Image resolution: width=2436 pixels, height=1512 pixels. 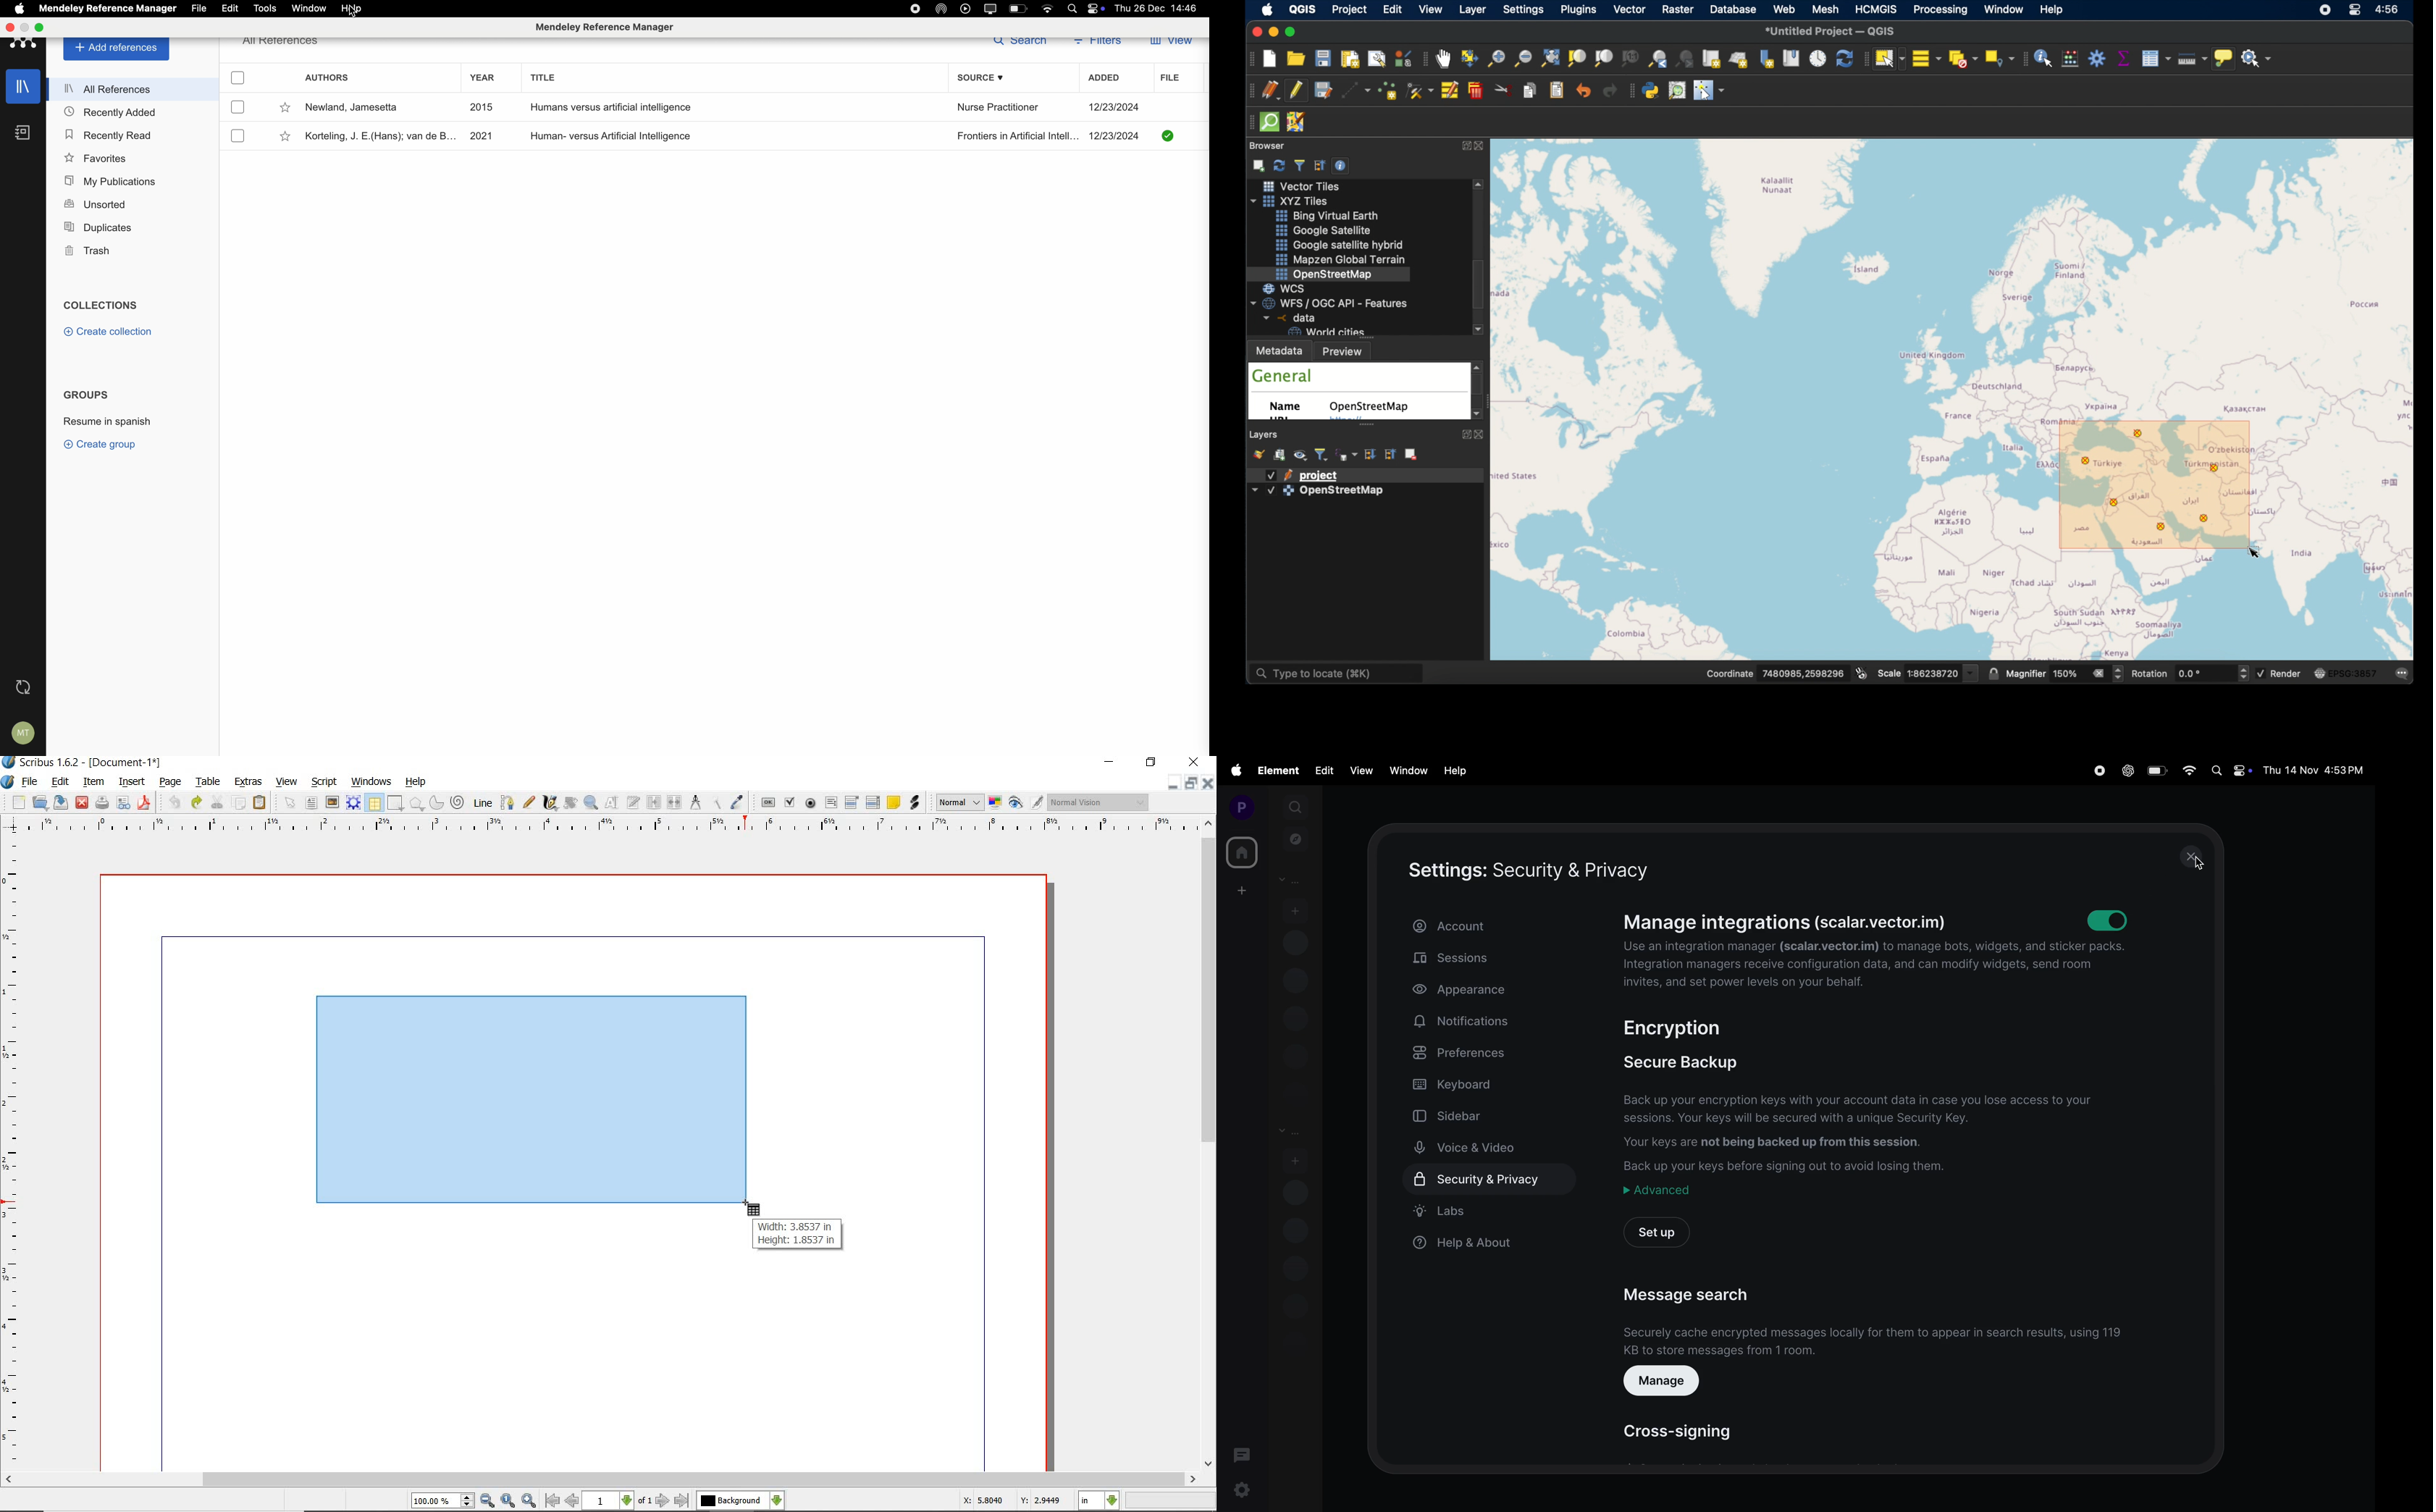 I want to click on collapse all , so click(x=1320, y=164).